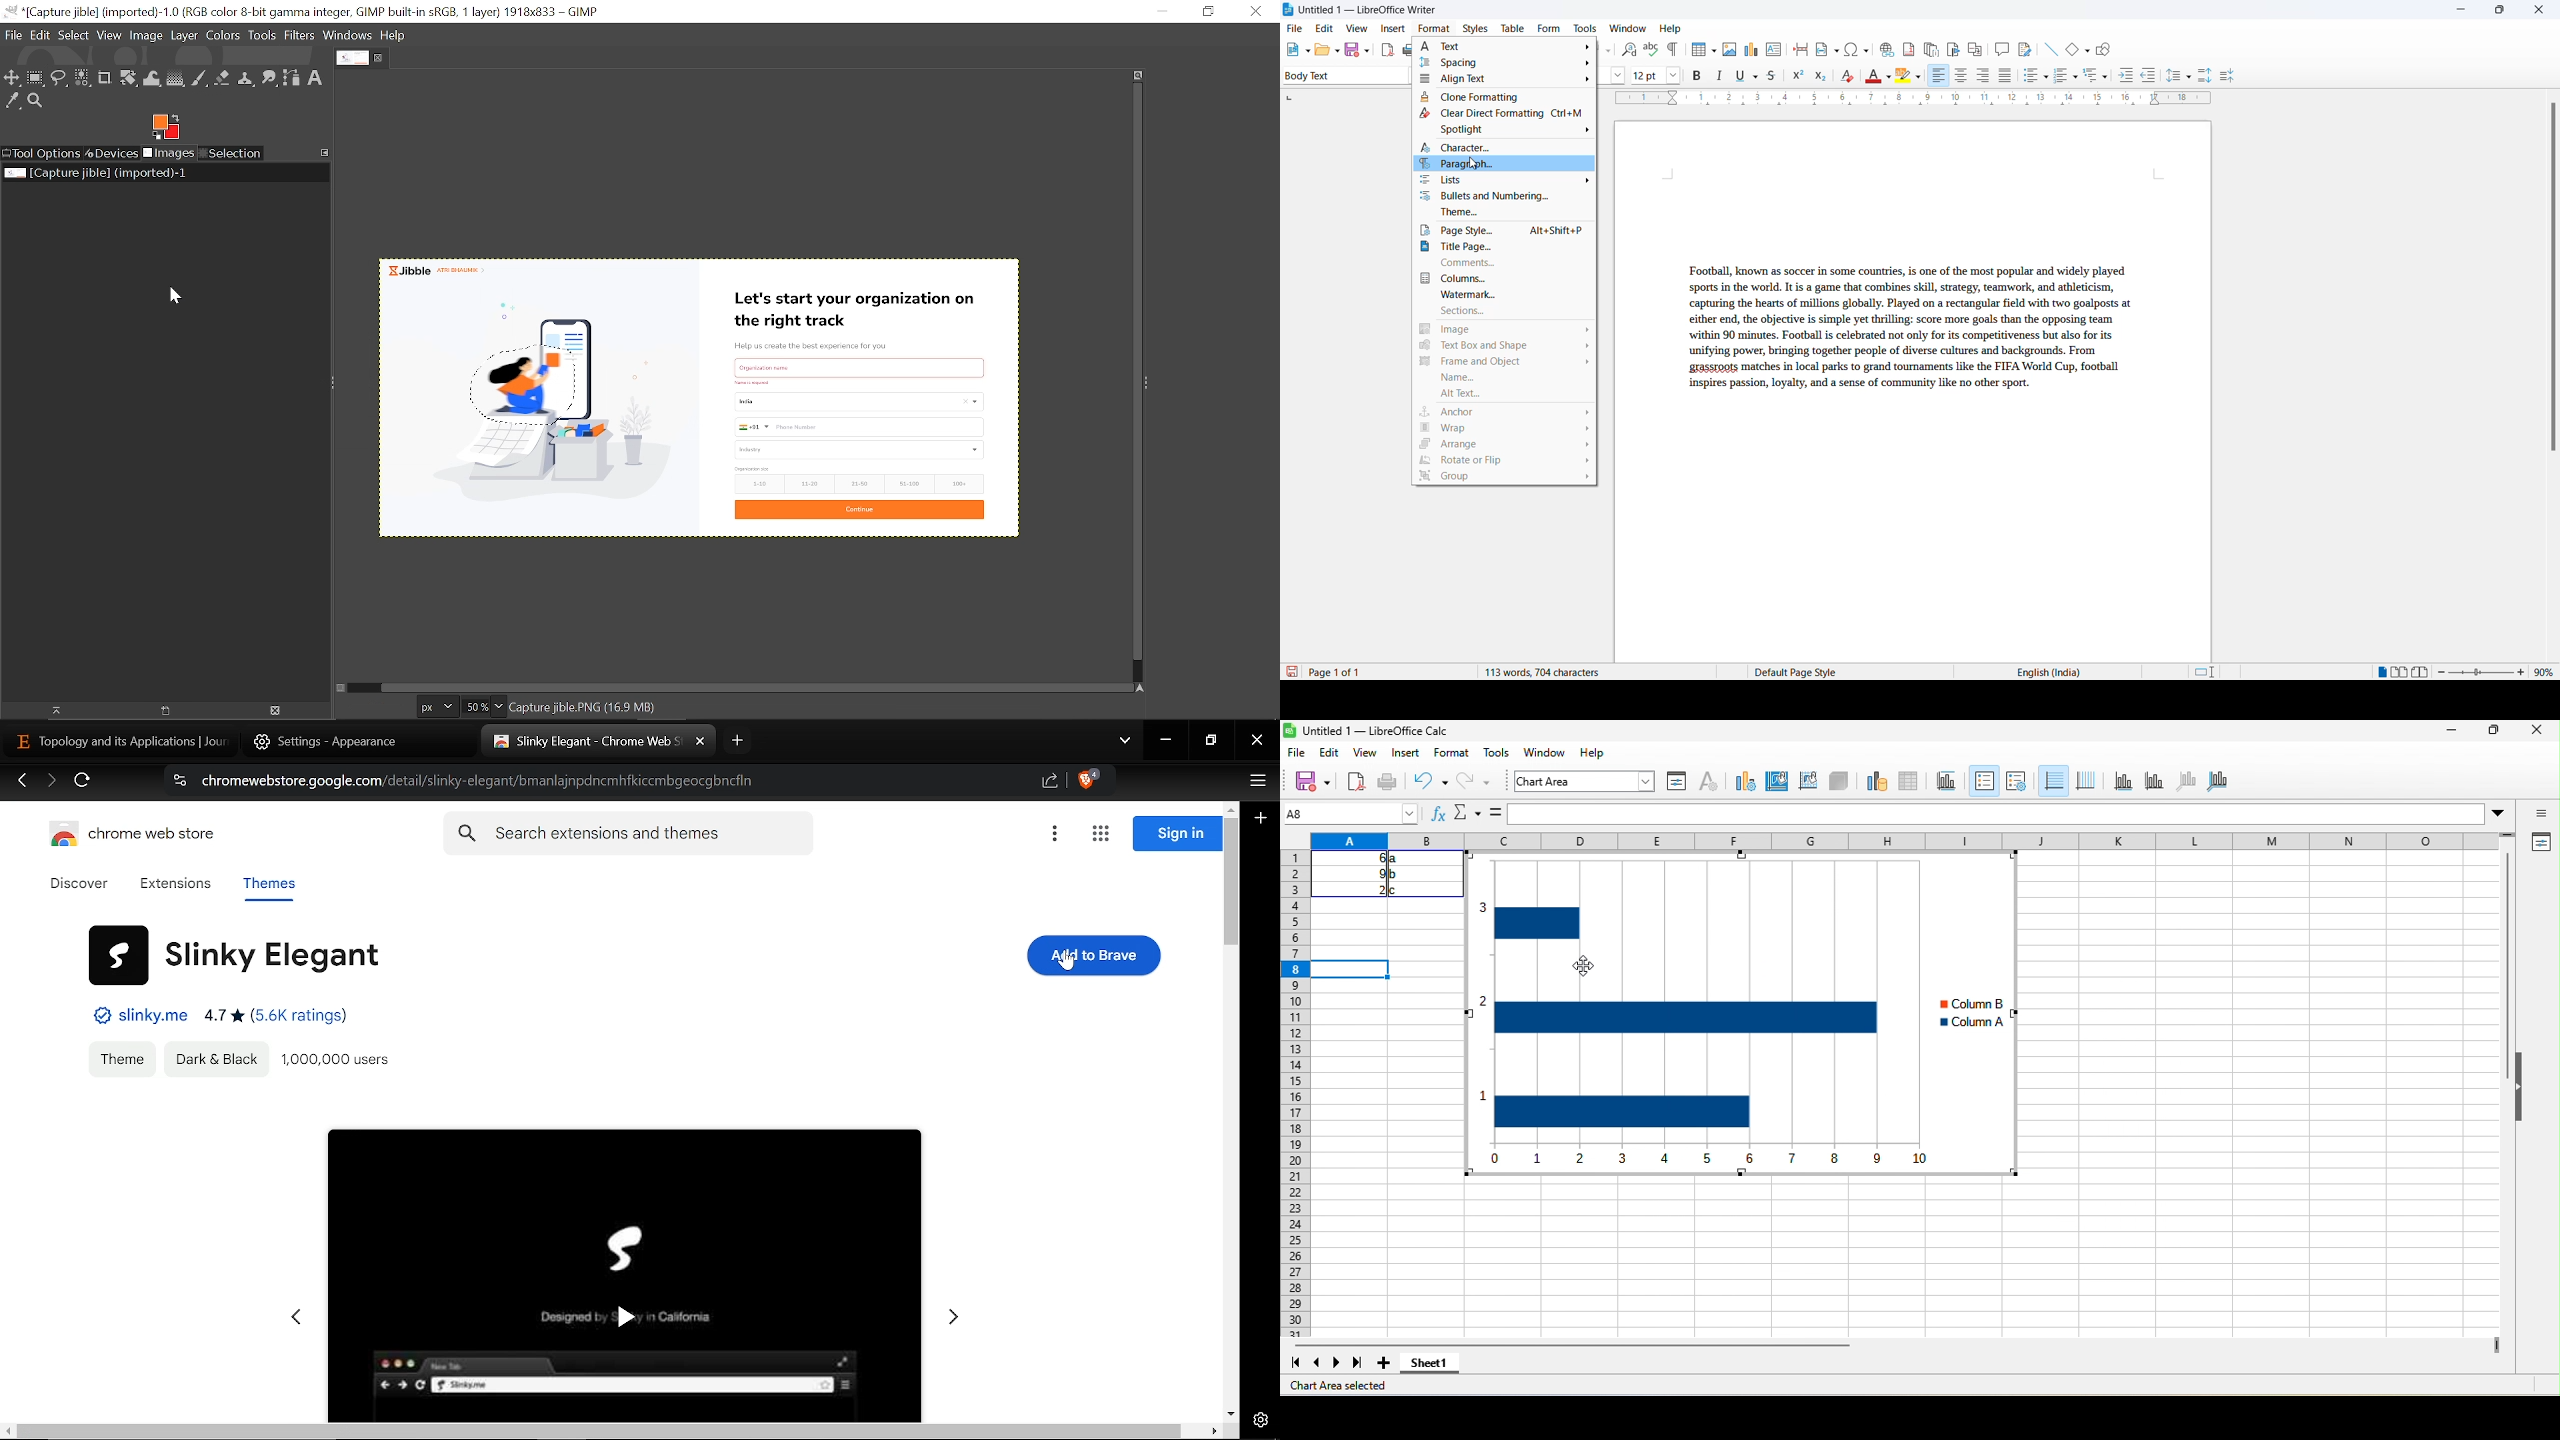  I want to click on line, so click(2047, 47).